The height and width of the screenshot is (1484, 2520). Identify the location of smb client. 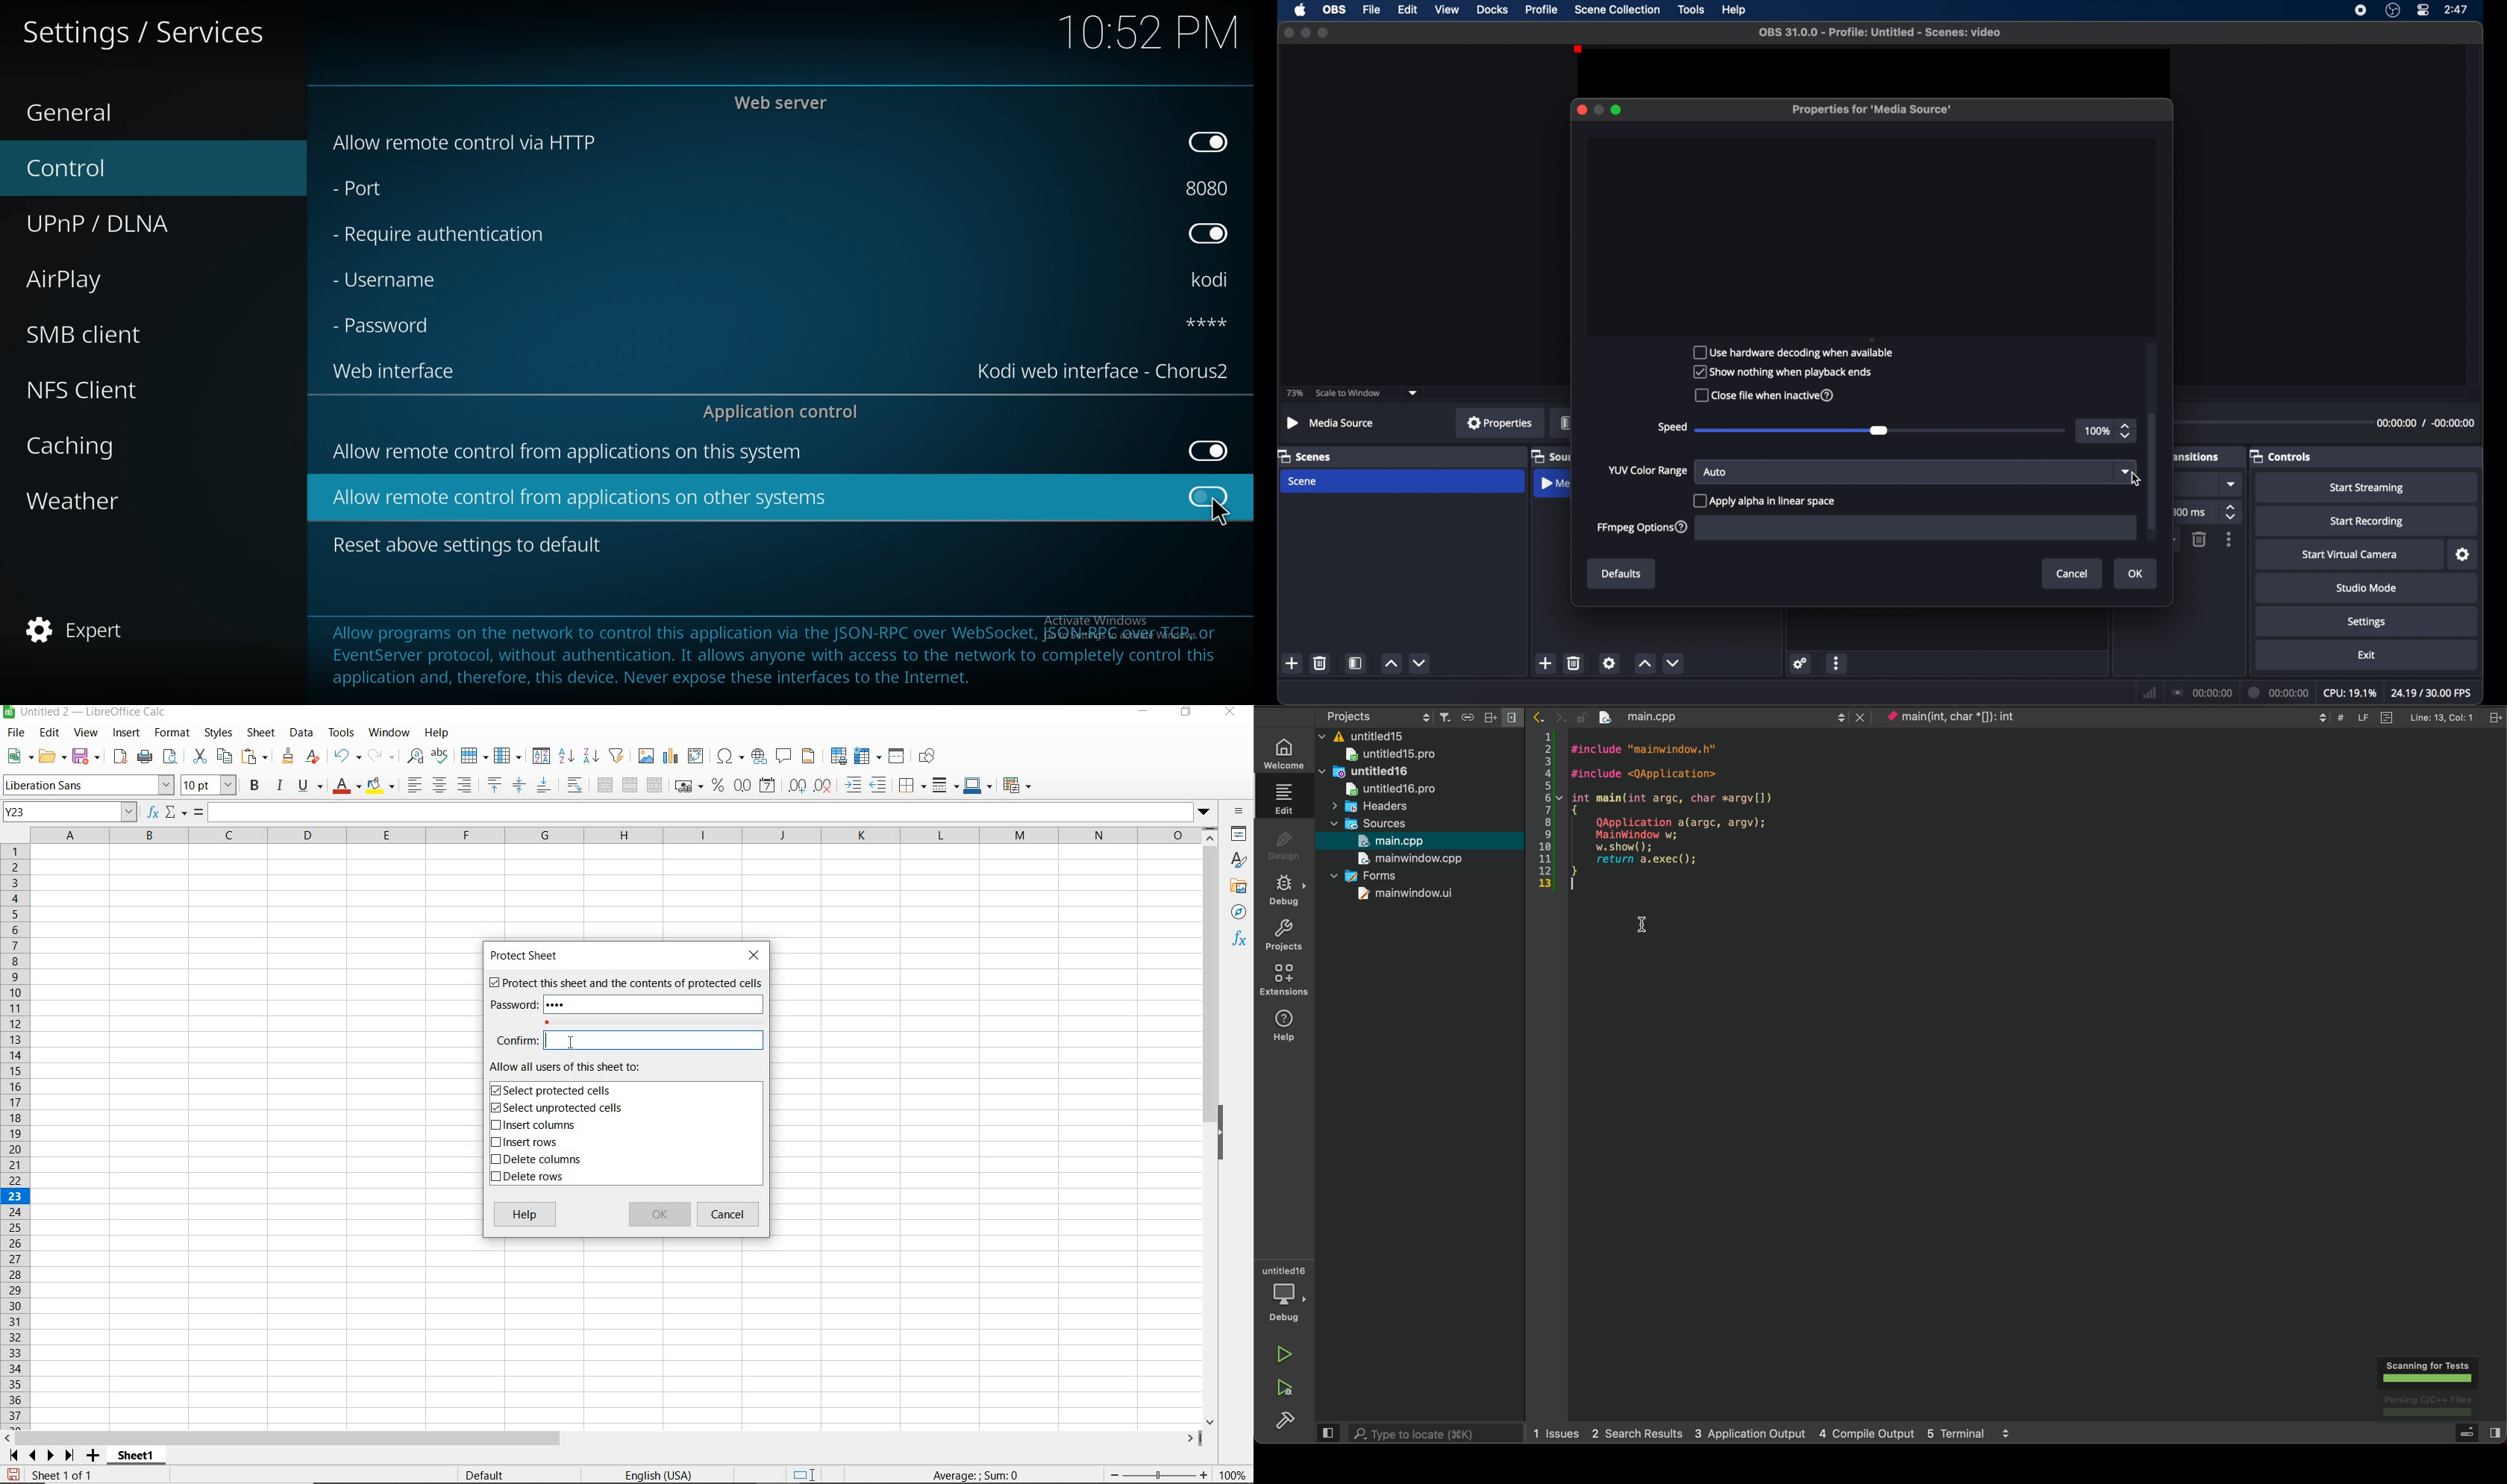
(131, 334).